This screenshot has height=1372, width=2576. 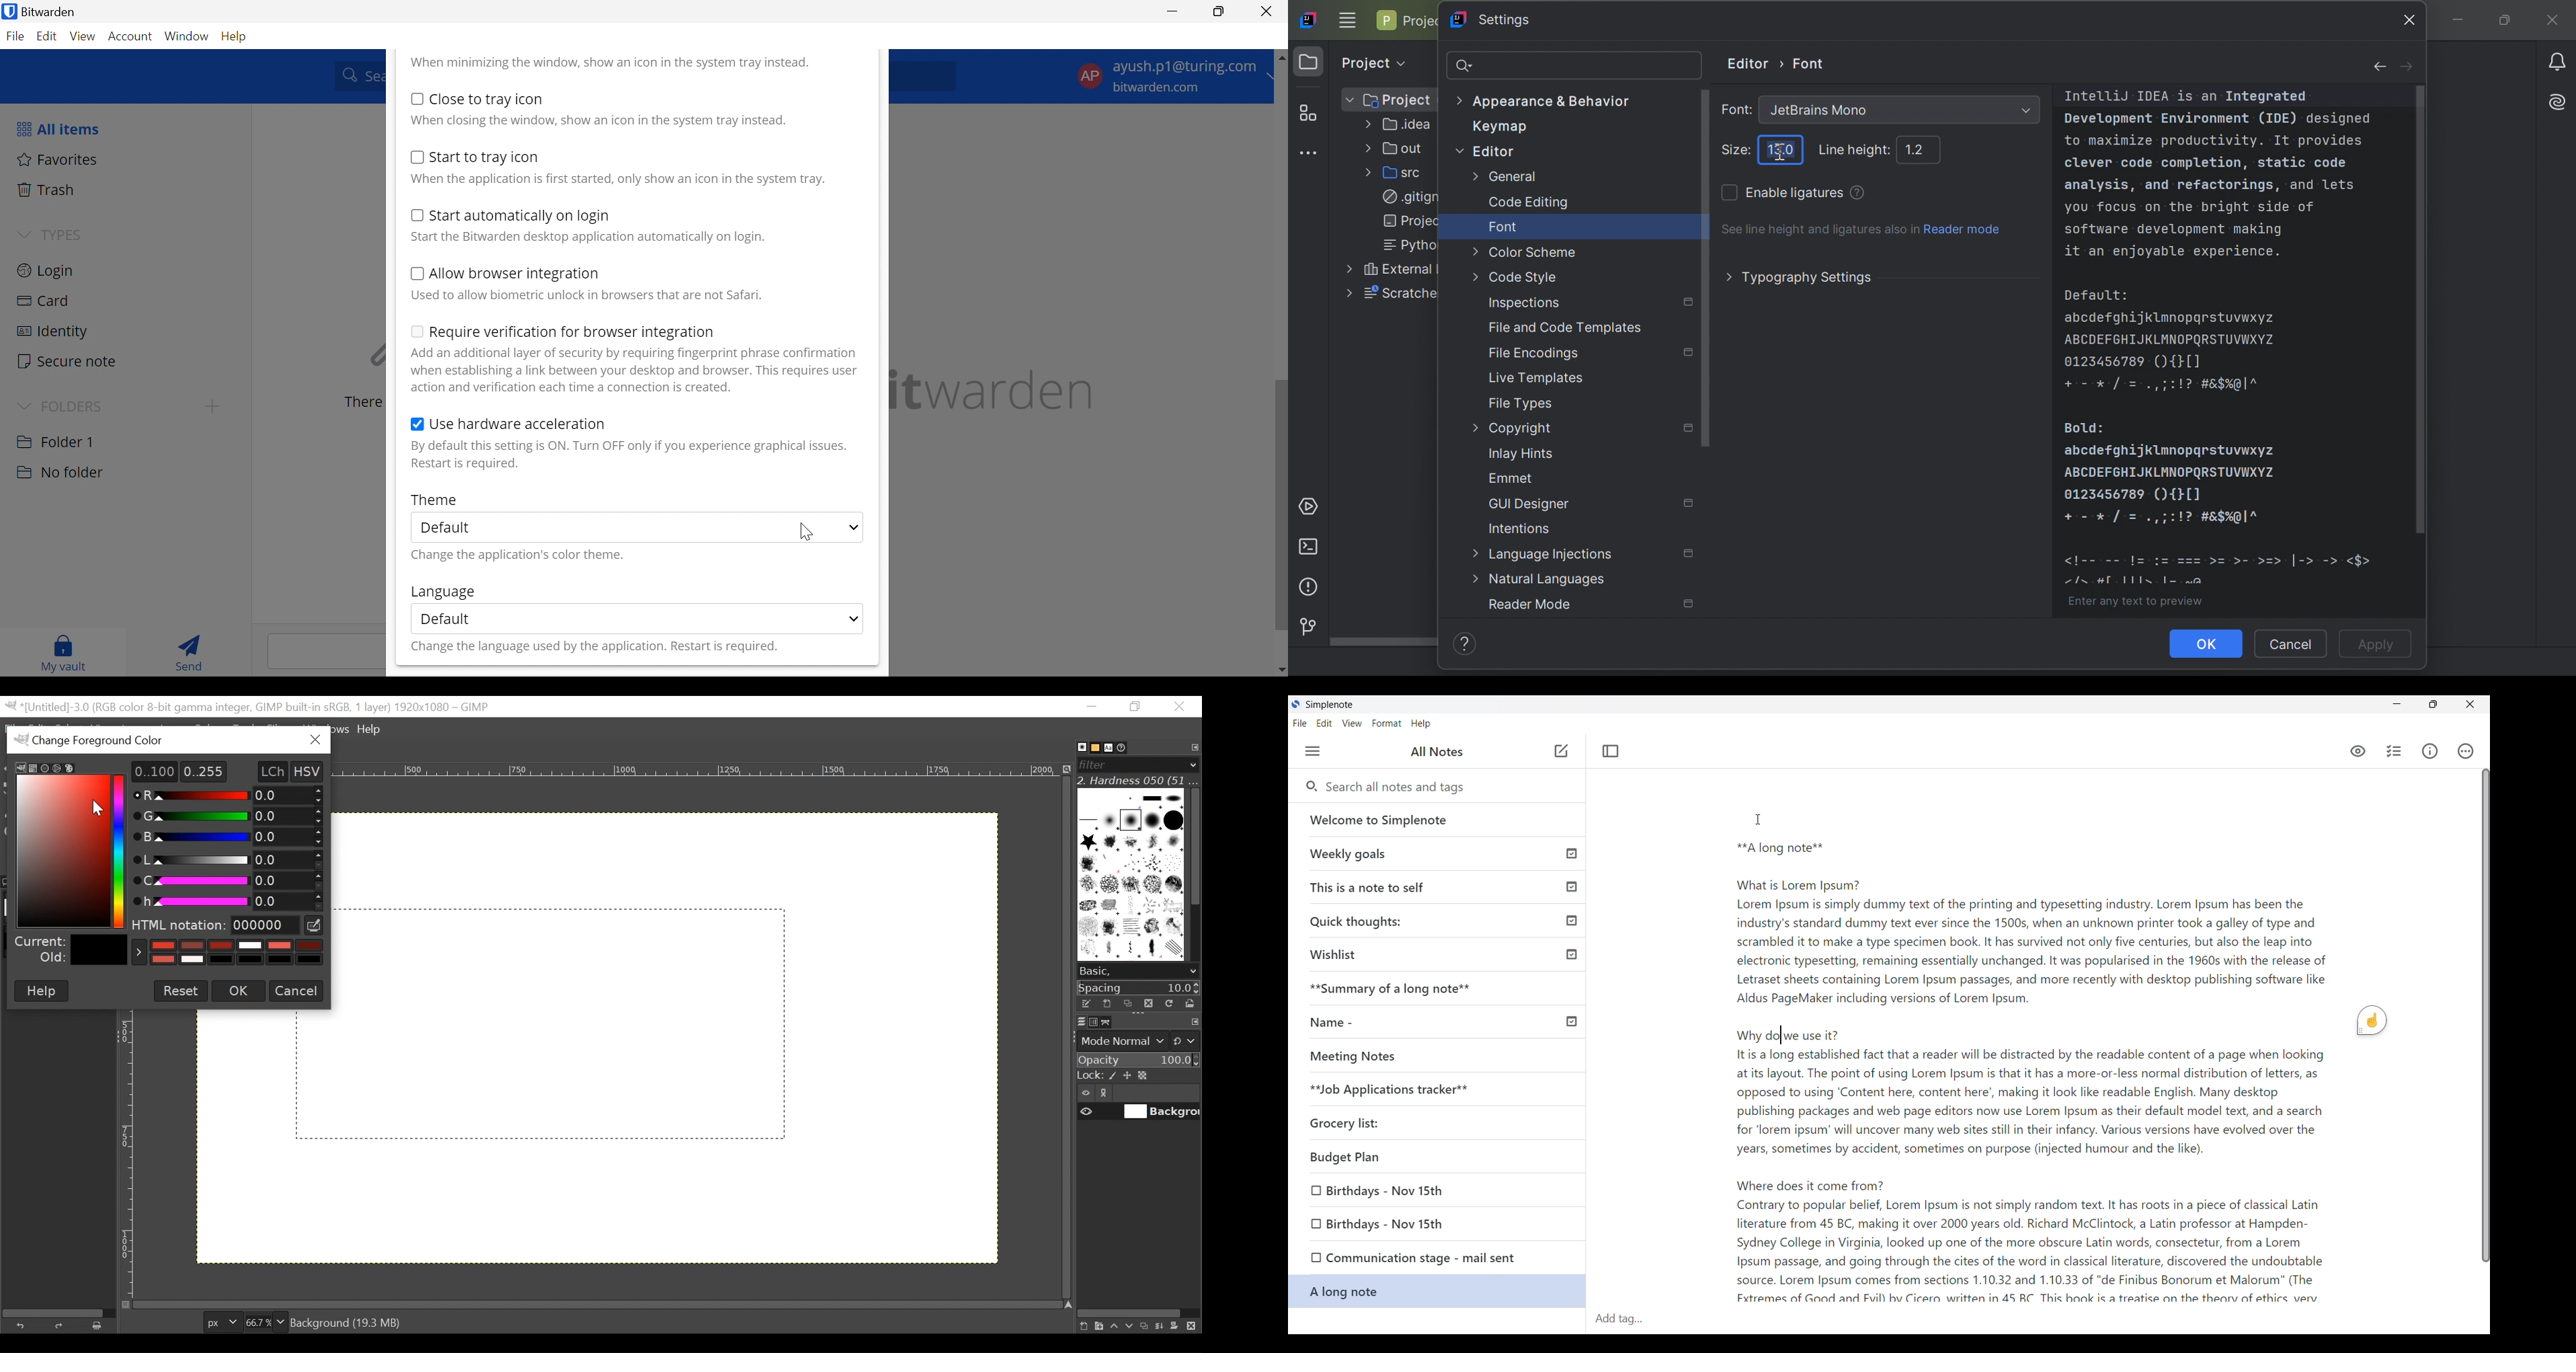 What do you see at coordinates (1437, 751) in the screenshot?
I see `All notes` at bounding box center [1437, 751].